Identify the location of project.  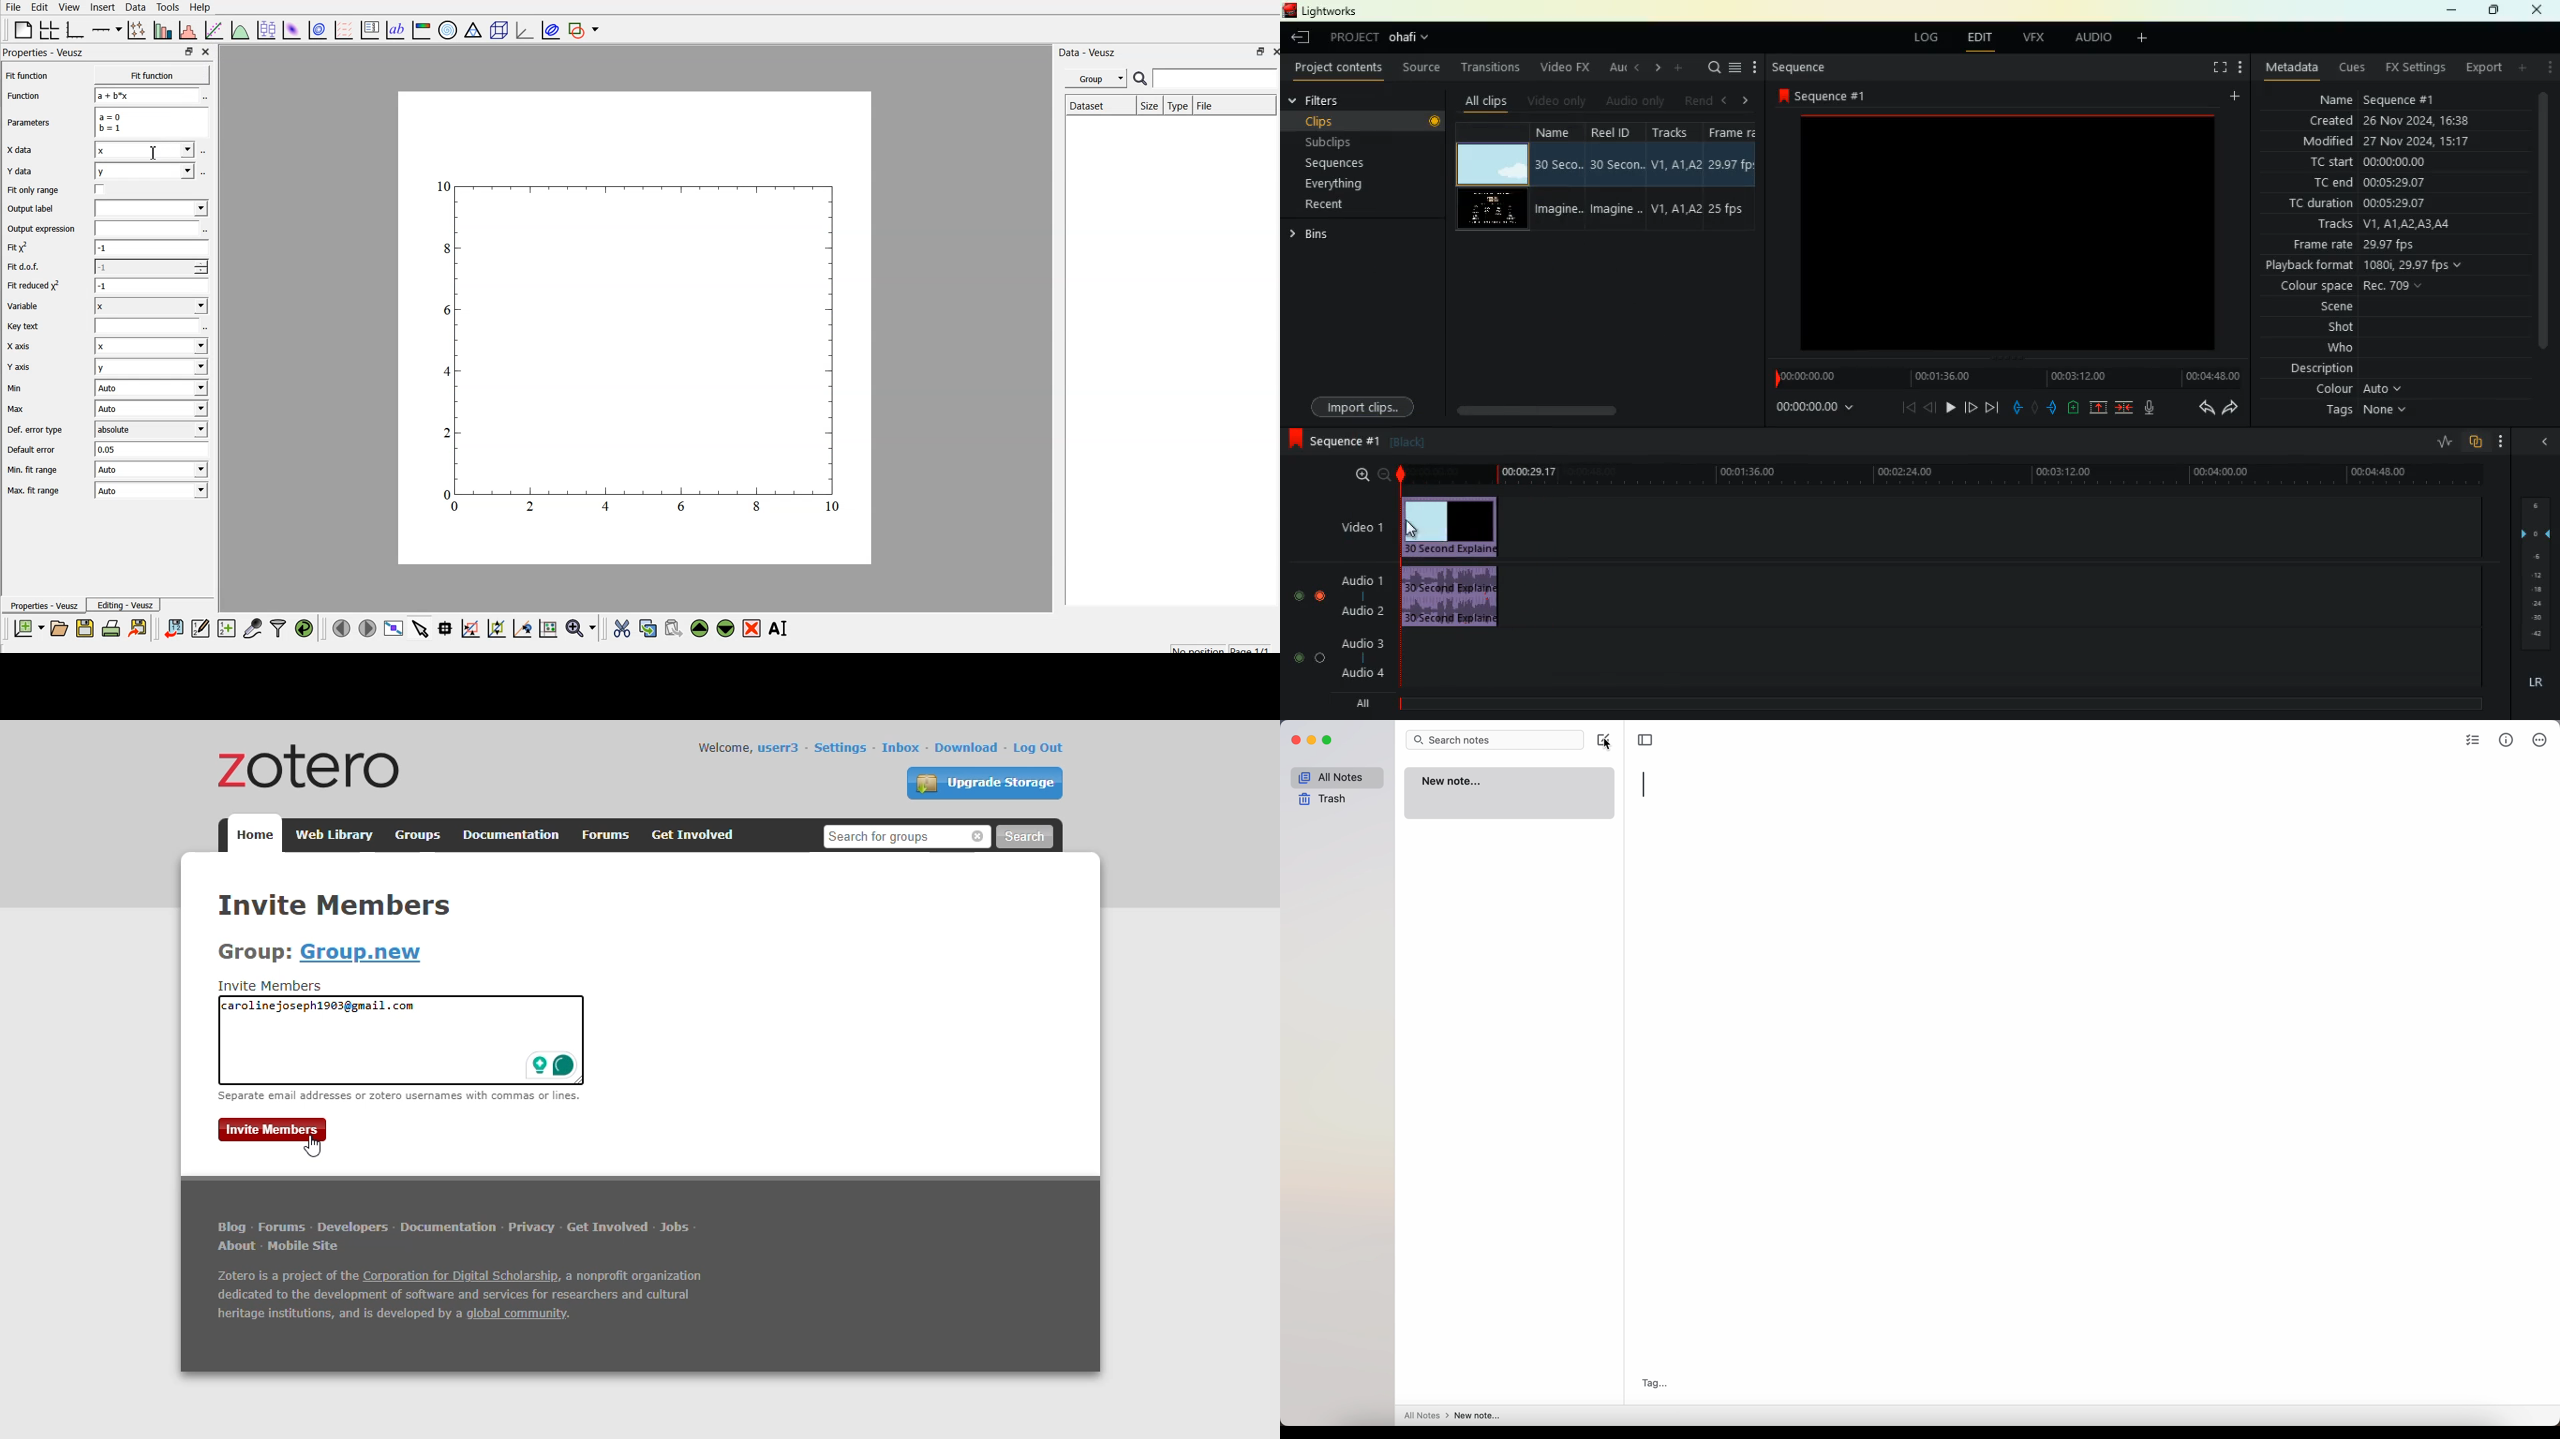
(1386, 38).